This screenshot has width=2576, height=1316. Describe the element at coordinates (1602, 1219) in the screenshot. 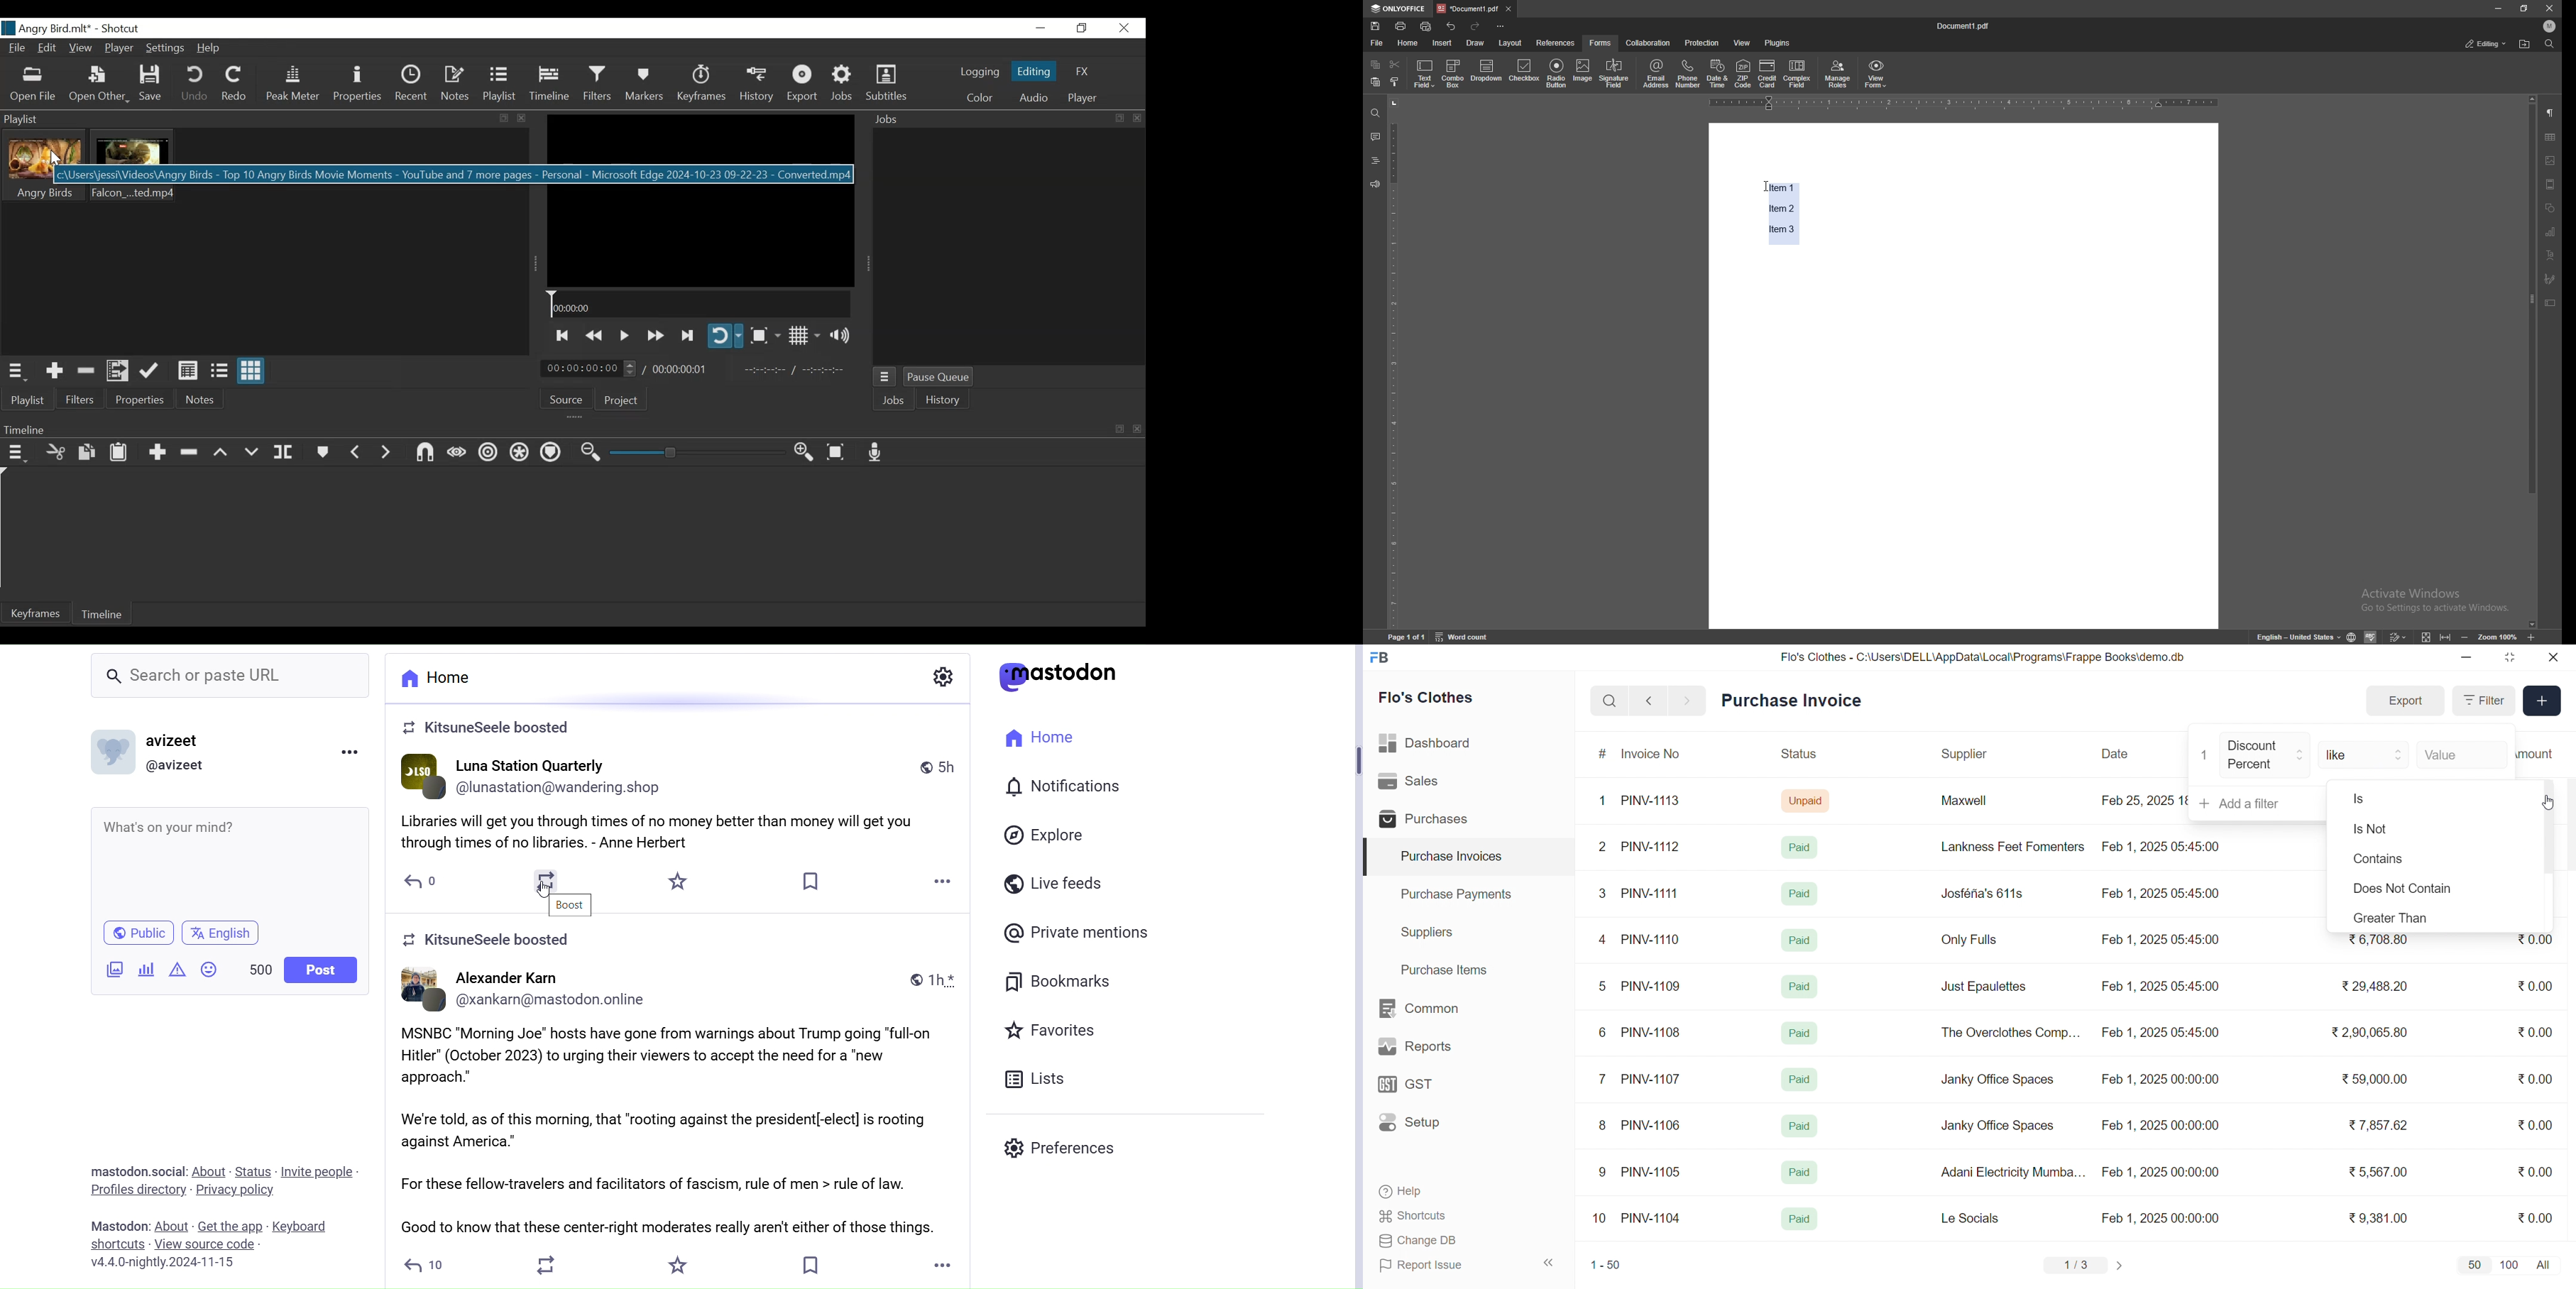

I see `10` at that location.